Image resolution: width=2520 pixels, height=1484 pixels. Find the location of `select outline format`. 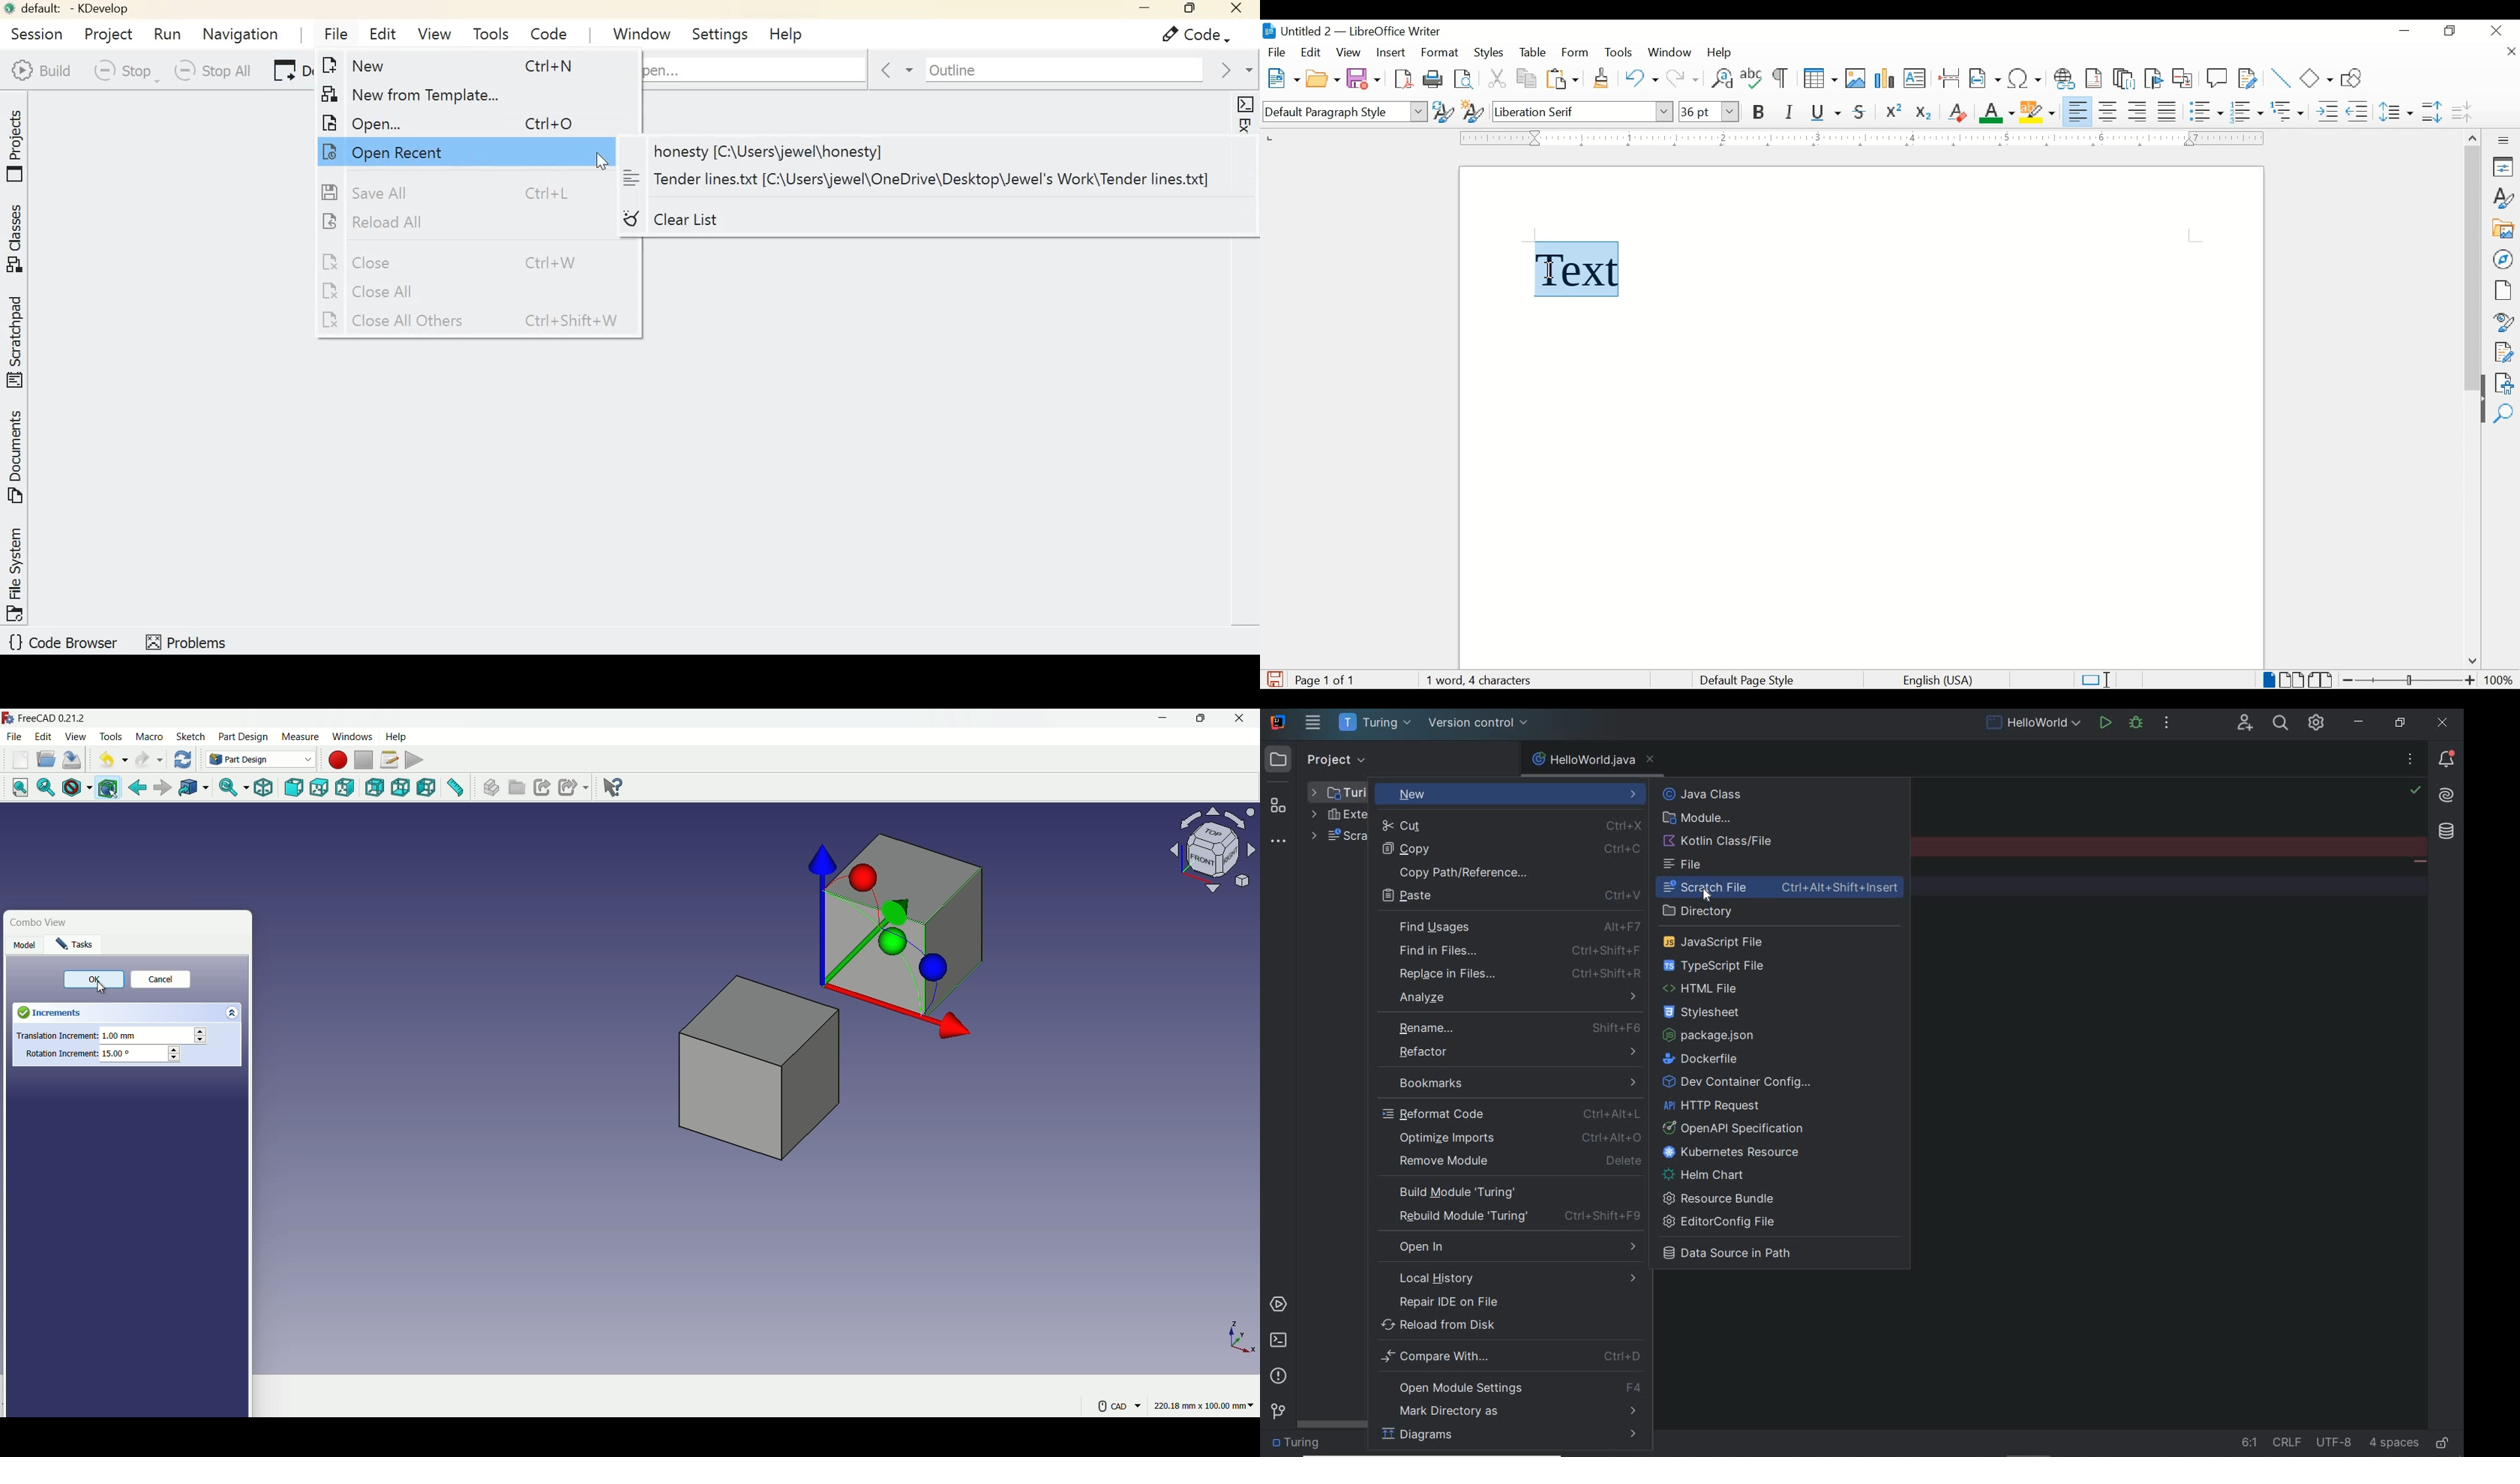

select outline format is located at coordinates (2288, 112).